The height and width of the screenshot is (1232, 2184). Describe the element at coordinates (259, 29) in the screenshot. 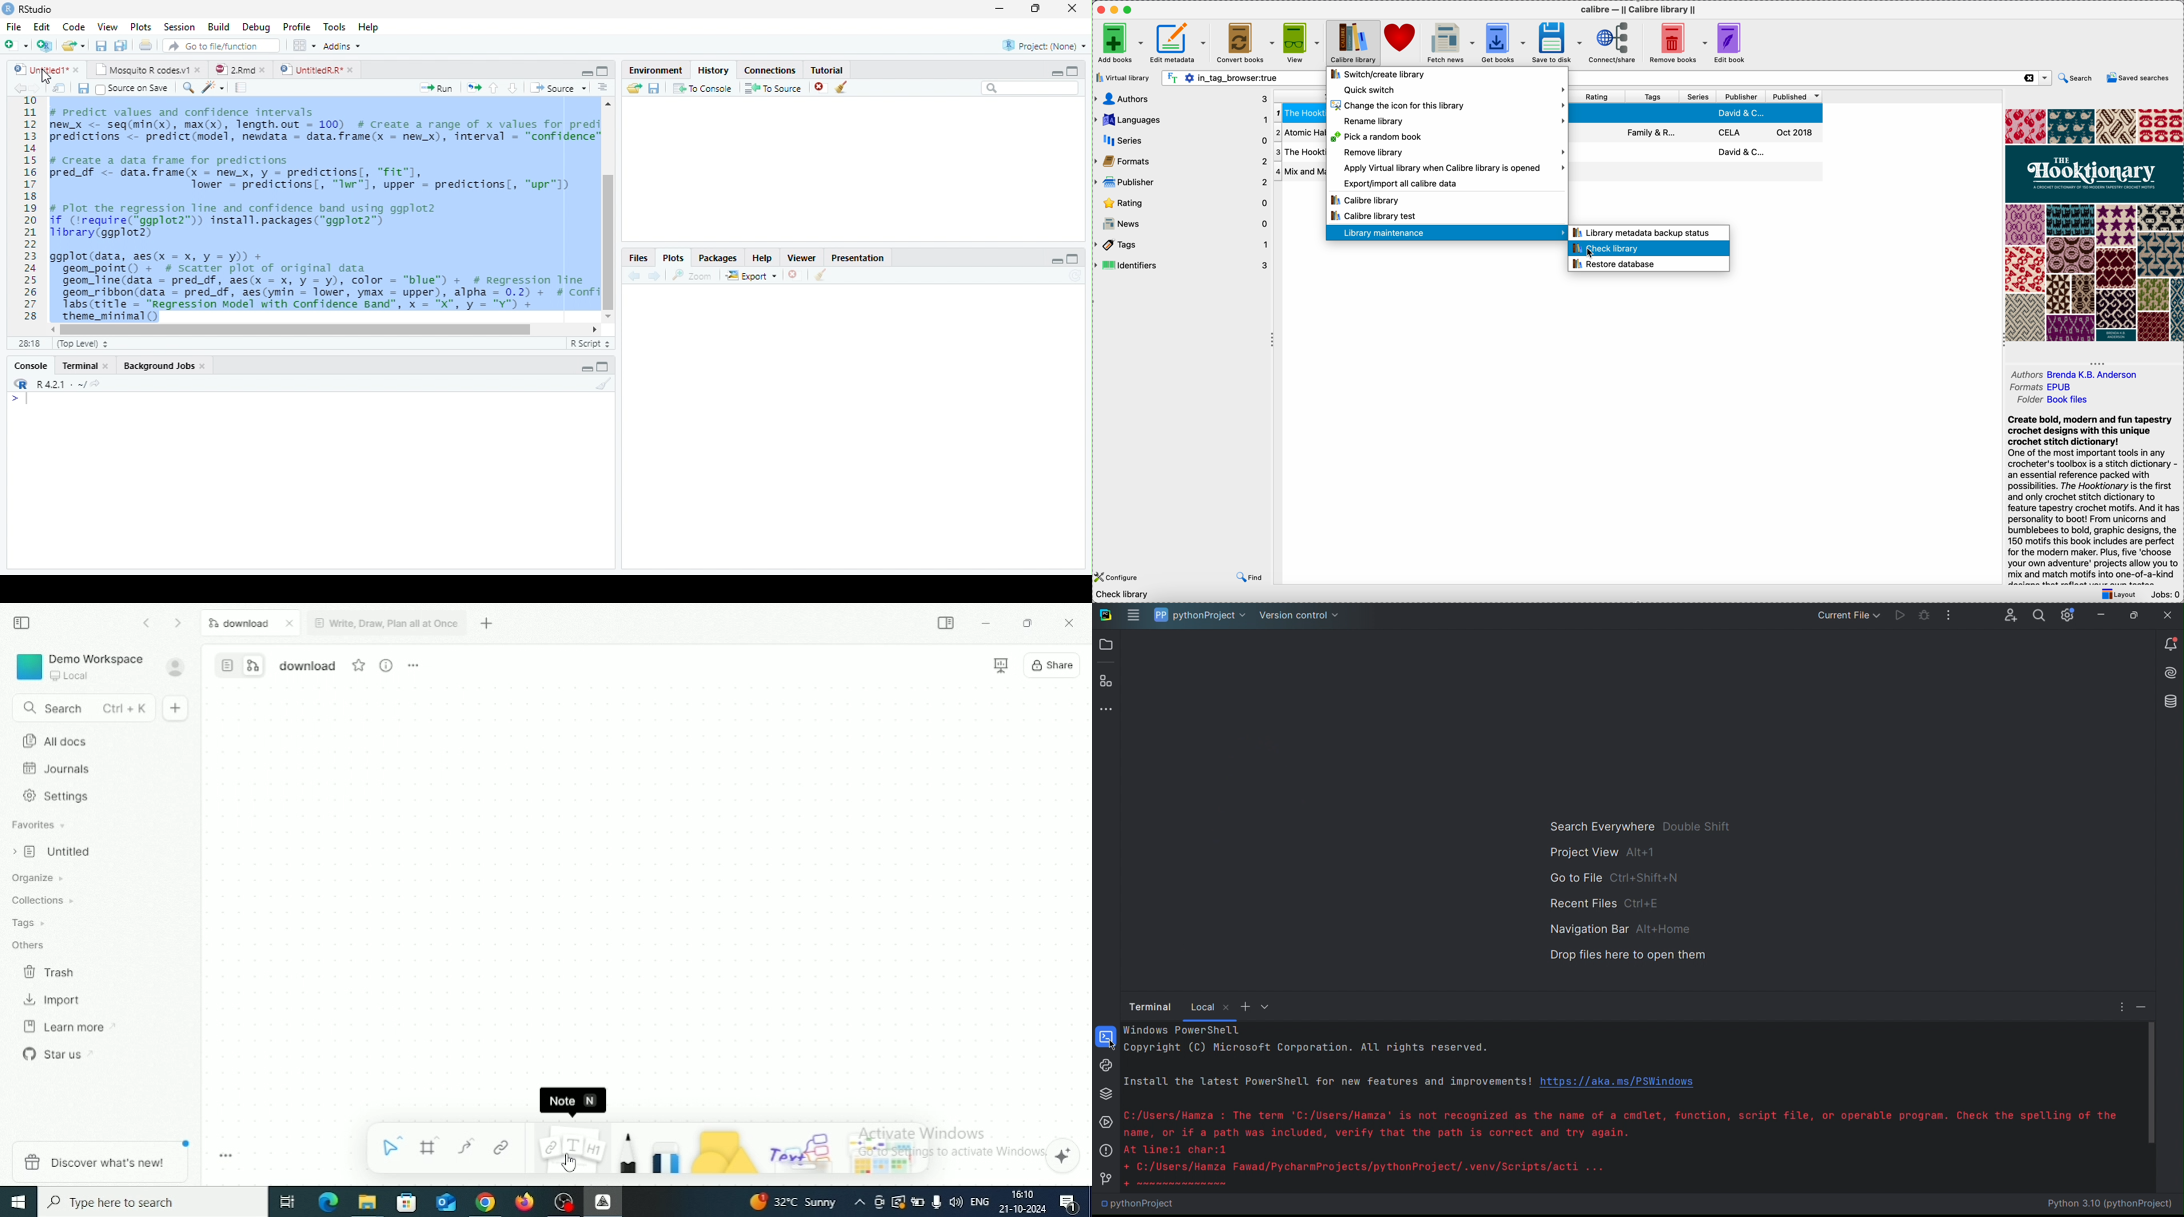

I see `Debug` at that location.